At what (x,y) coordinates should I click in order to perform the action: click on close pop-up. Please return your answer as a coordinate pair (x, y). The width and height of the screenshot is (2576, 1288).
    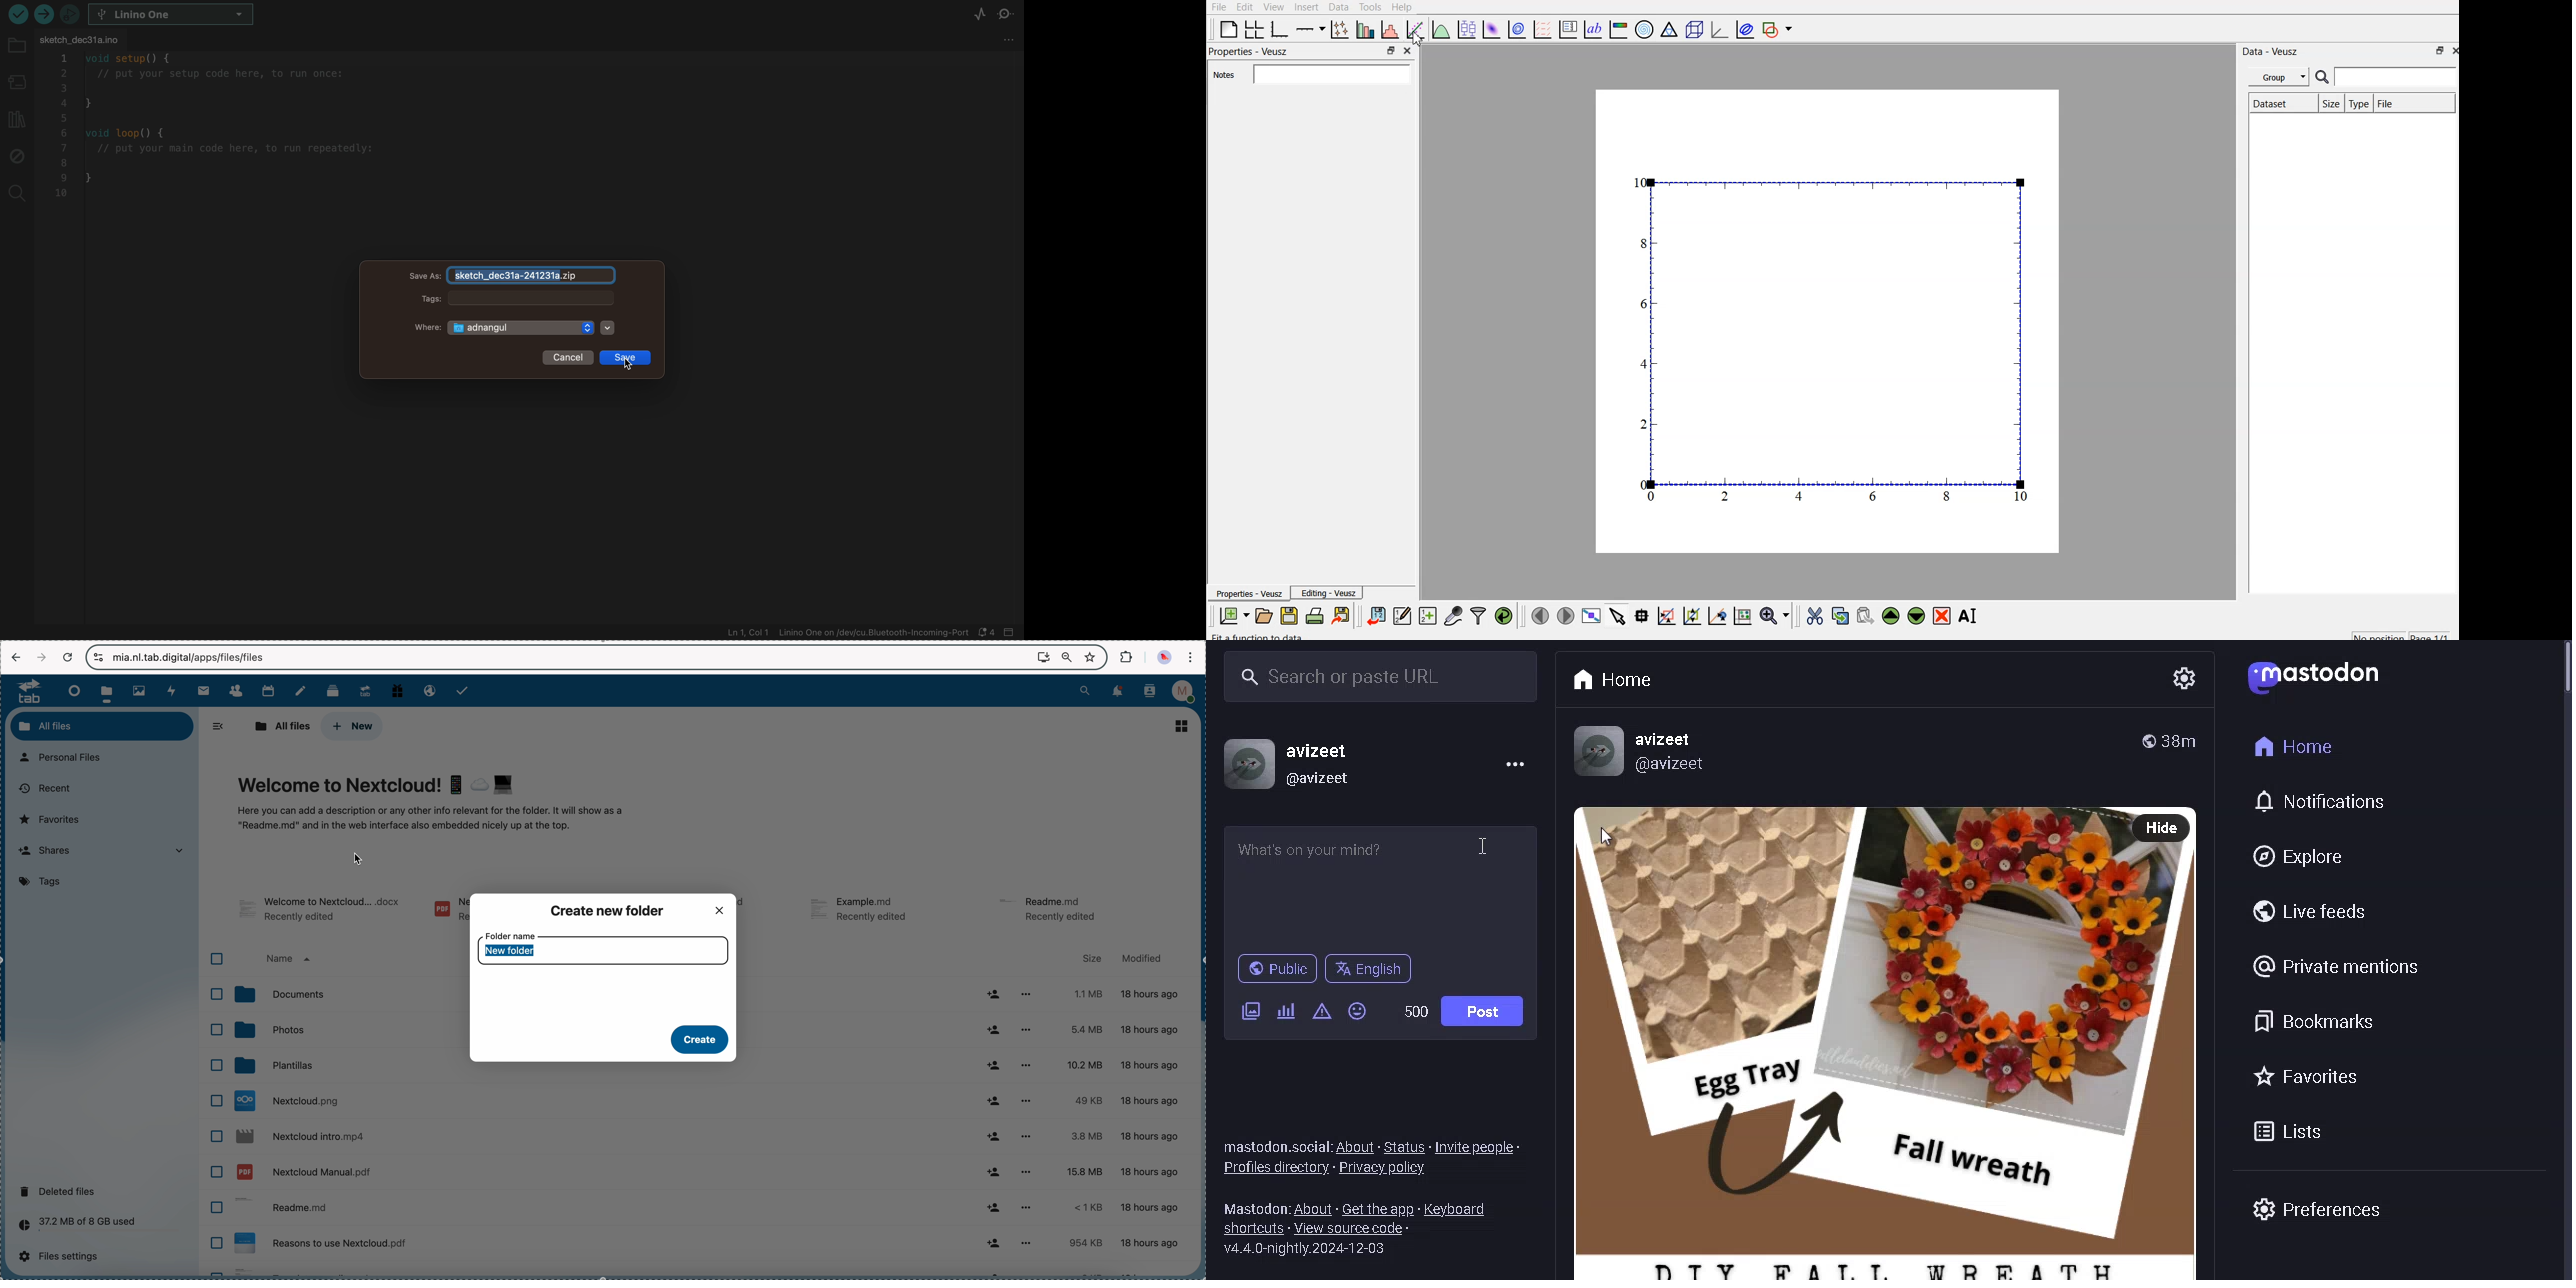
    Looking at the image, I should click on (720, 909).